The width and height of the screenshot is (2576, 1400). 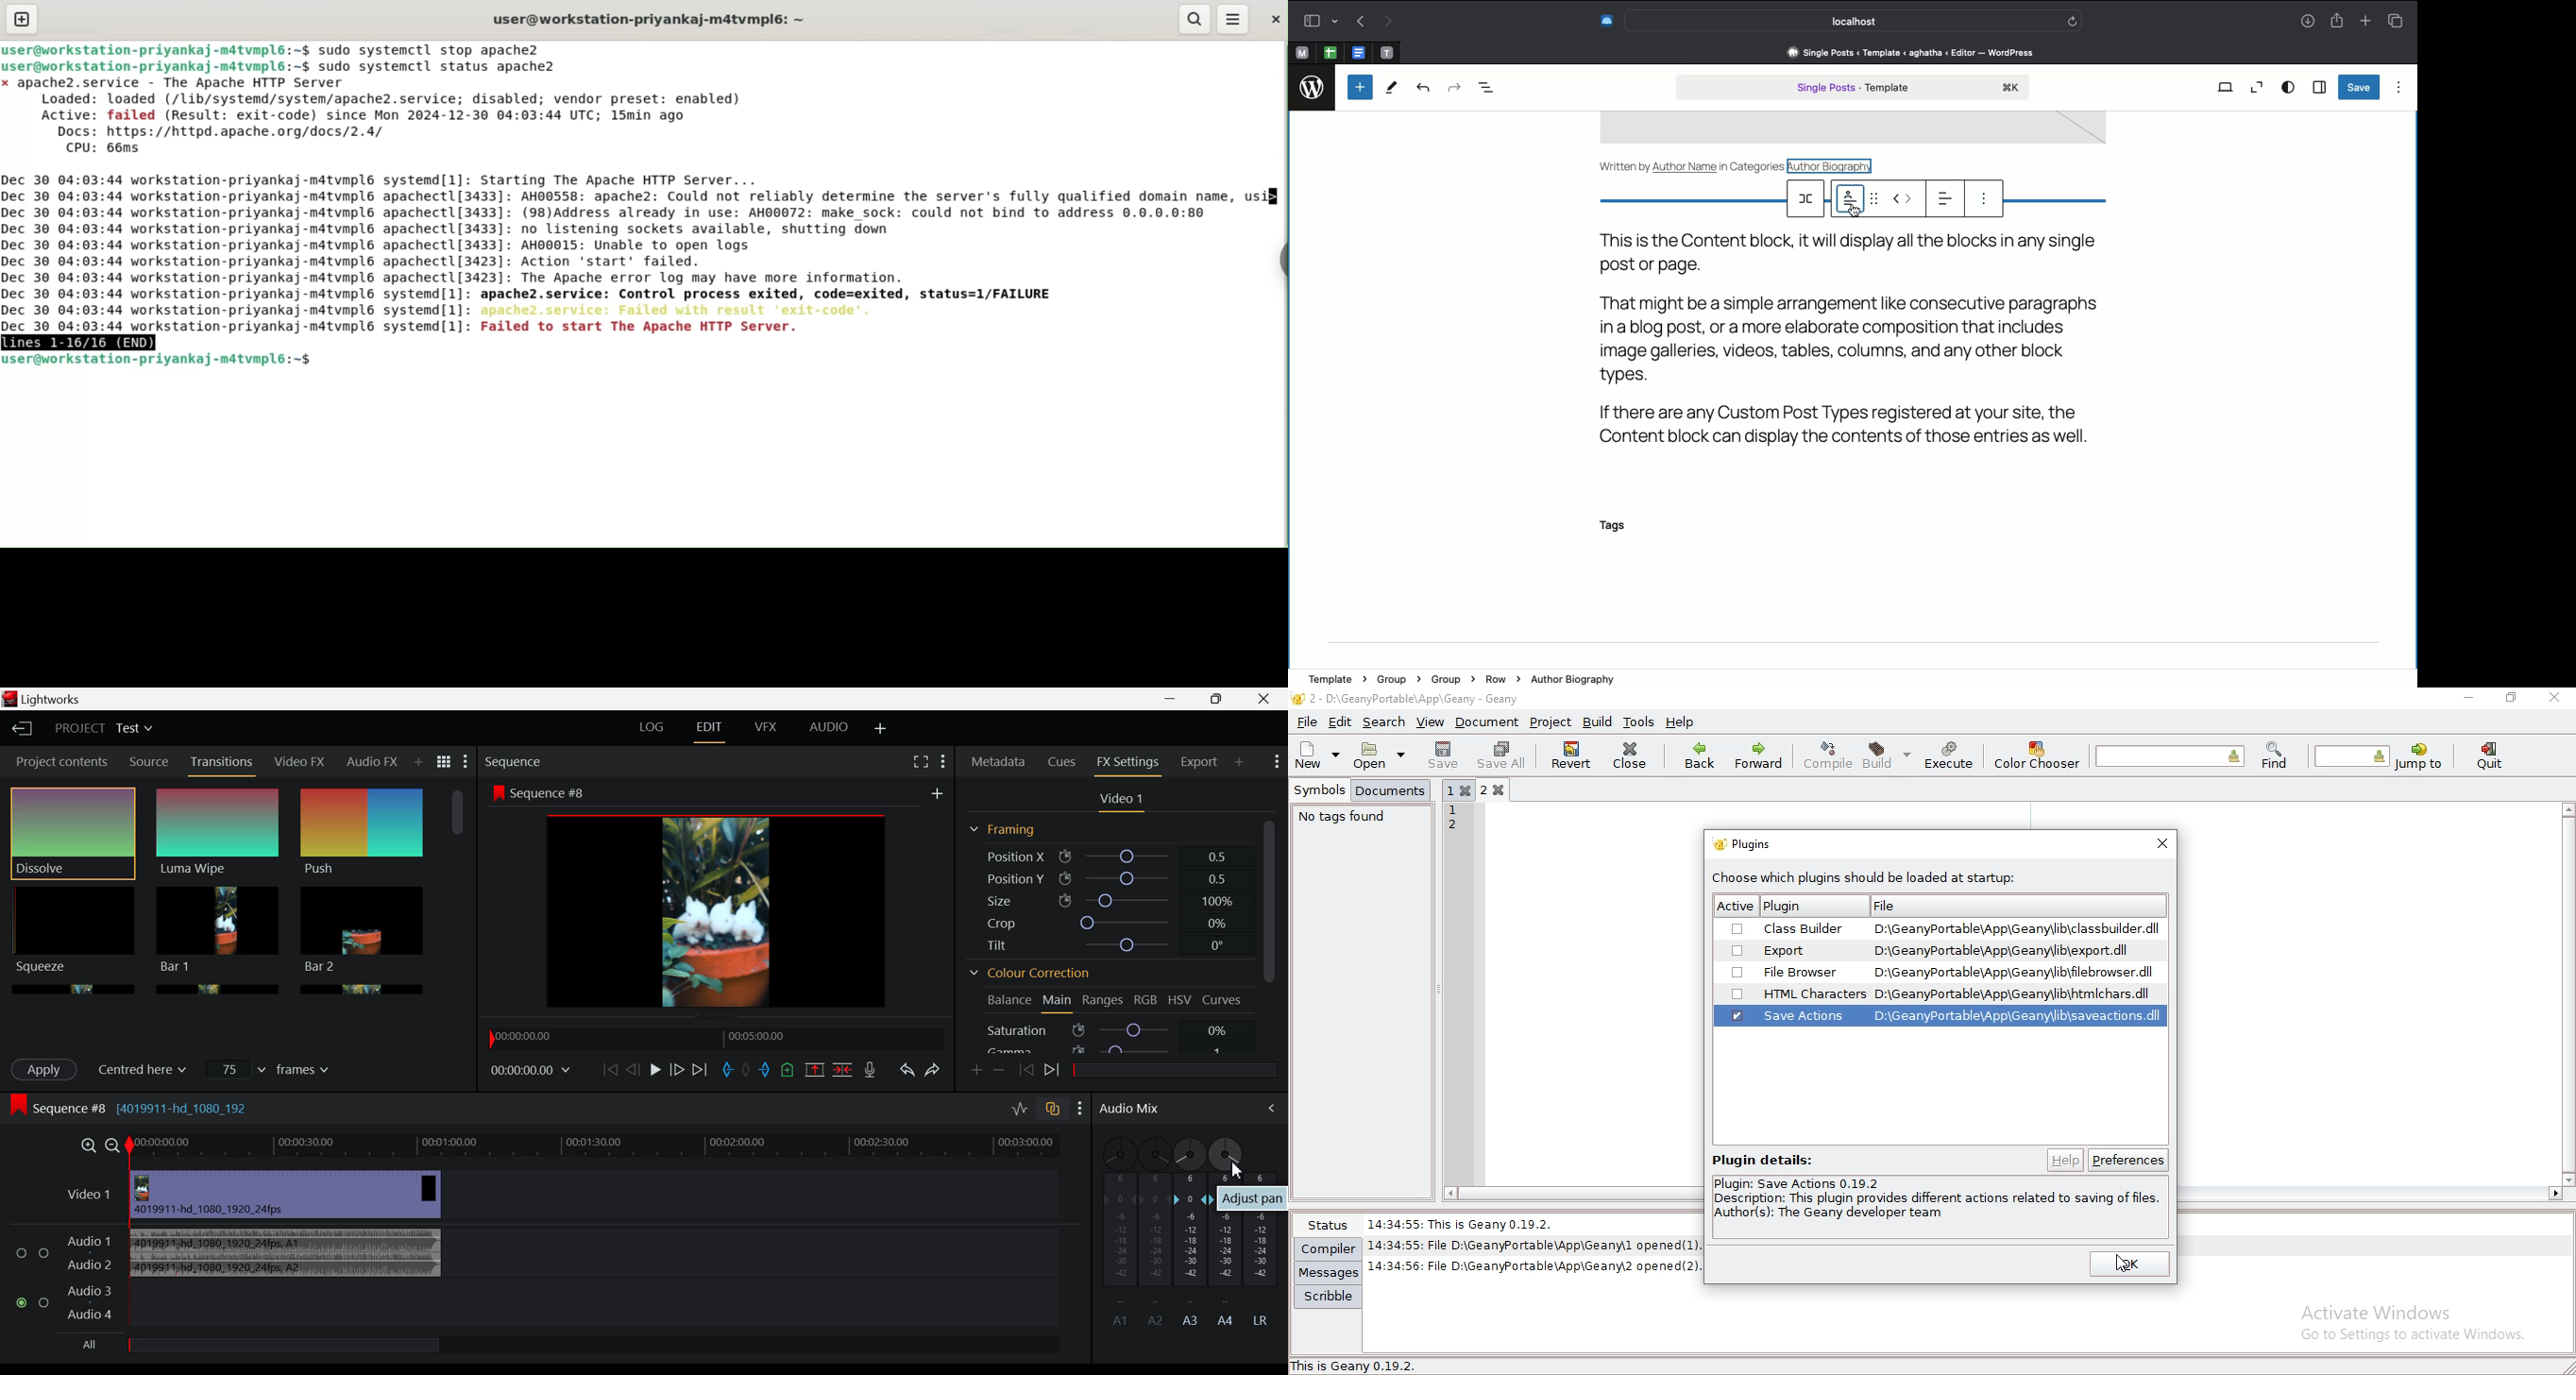 I want to click on Options, so click(x=1984, y=202).